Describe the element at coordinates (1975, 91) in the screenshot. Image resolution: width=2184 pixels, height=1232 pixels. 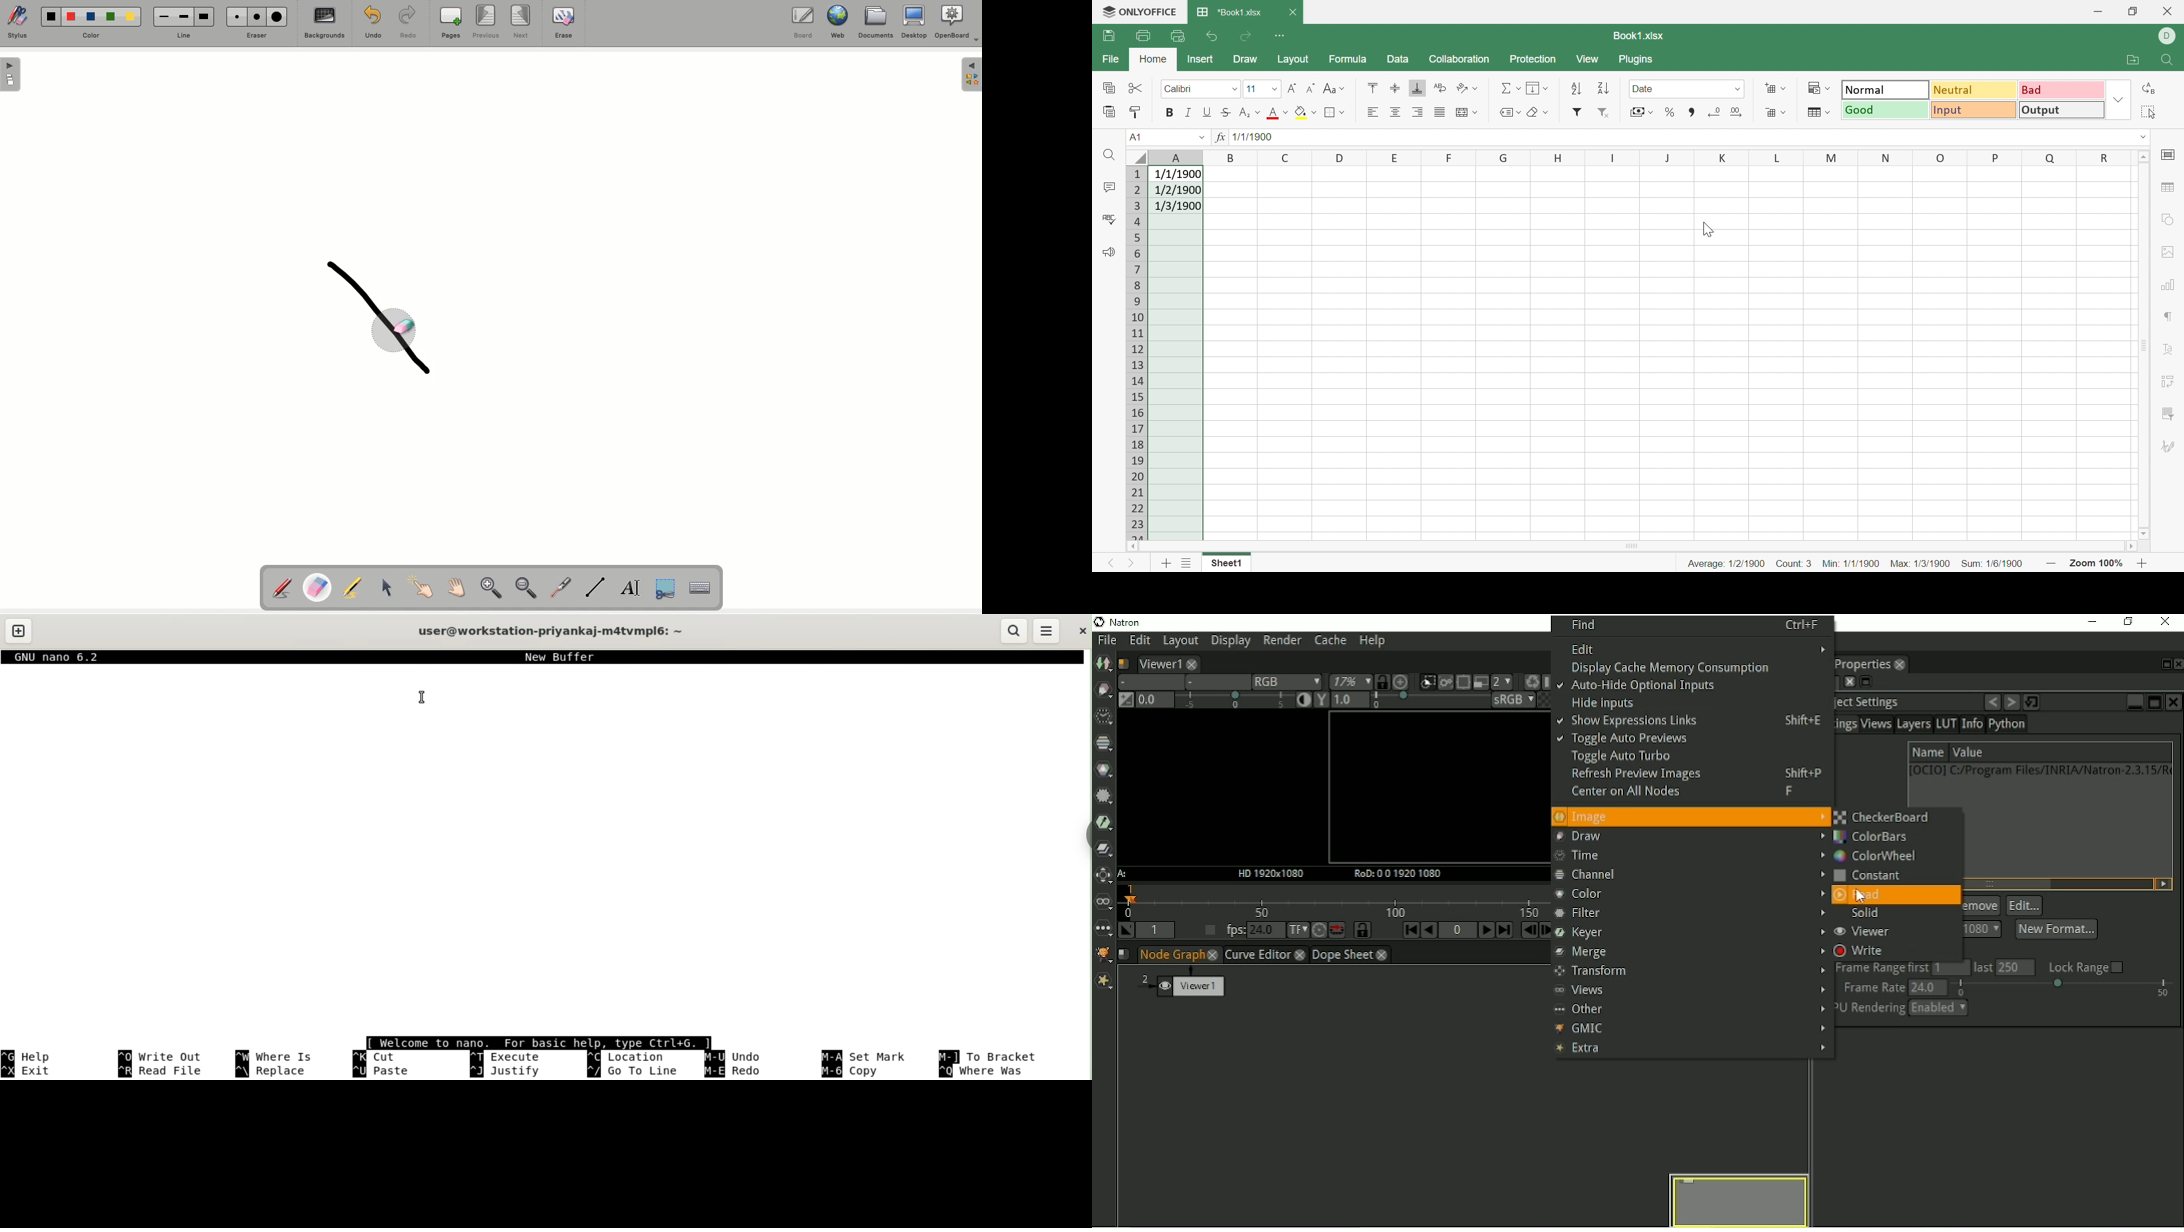
I see `Neutral` at that location.